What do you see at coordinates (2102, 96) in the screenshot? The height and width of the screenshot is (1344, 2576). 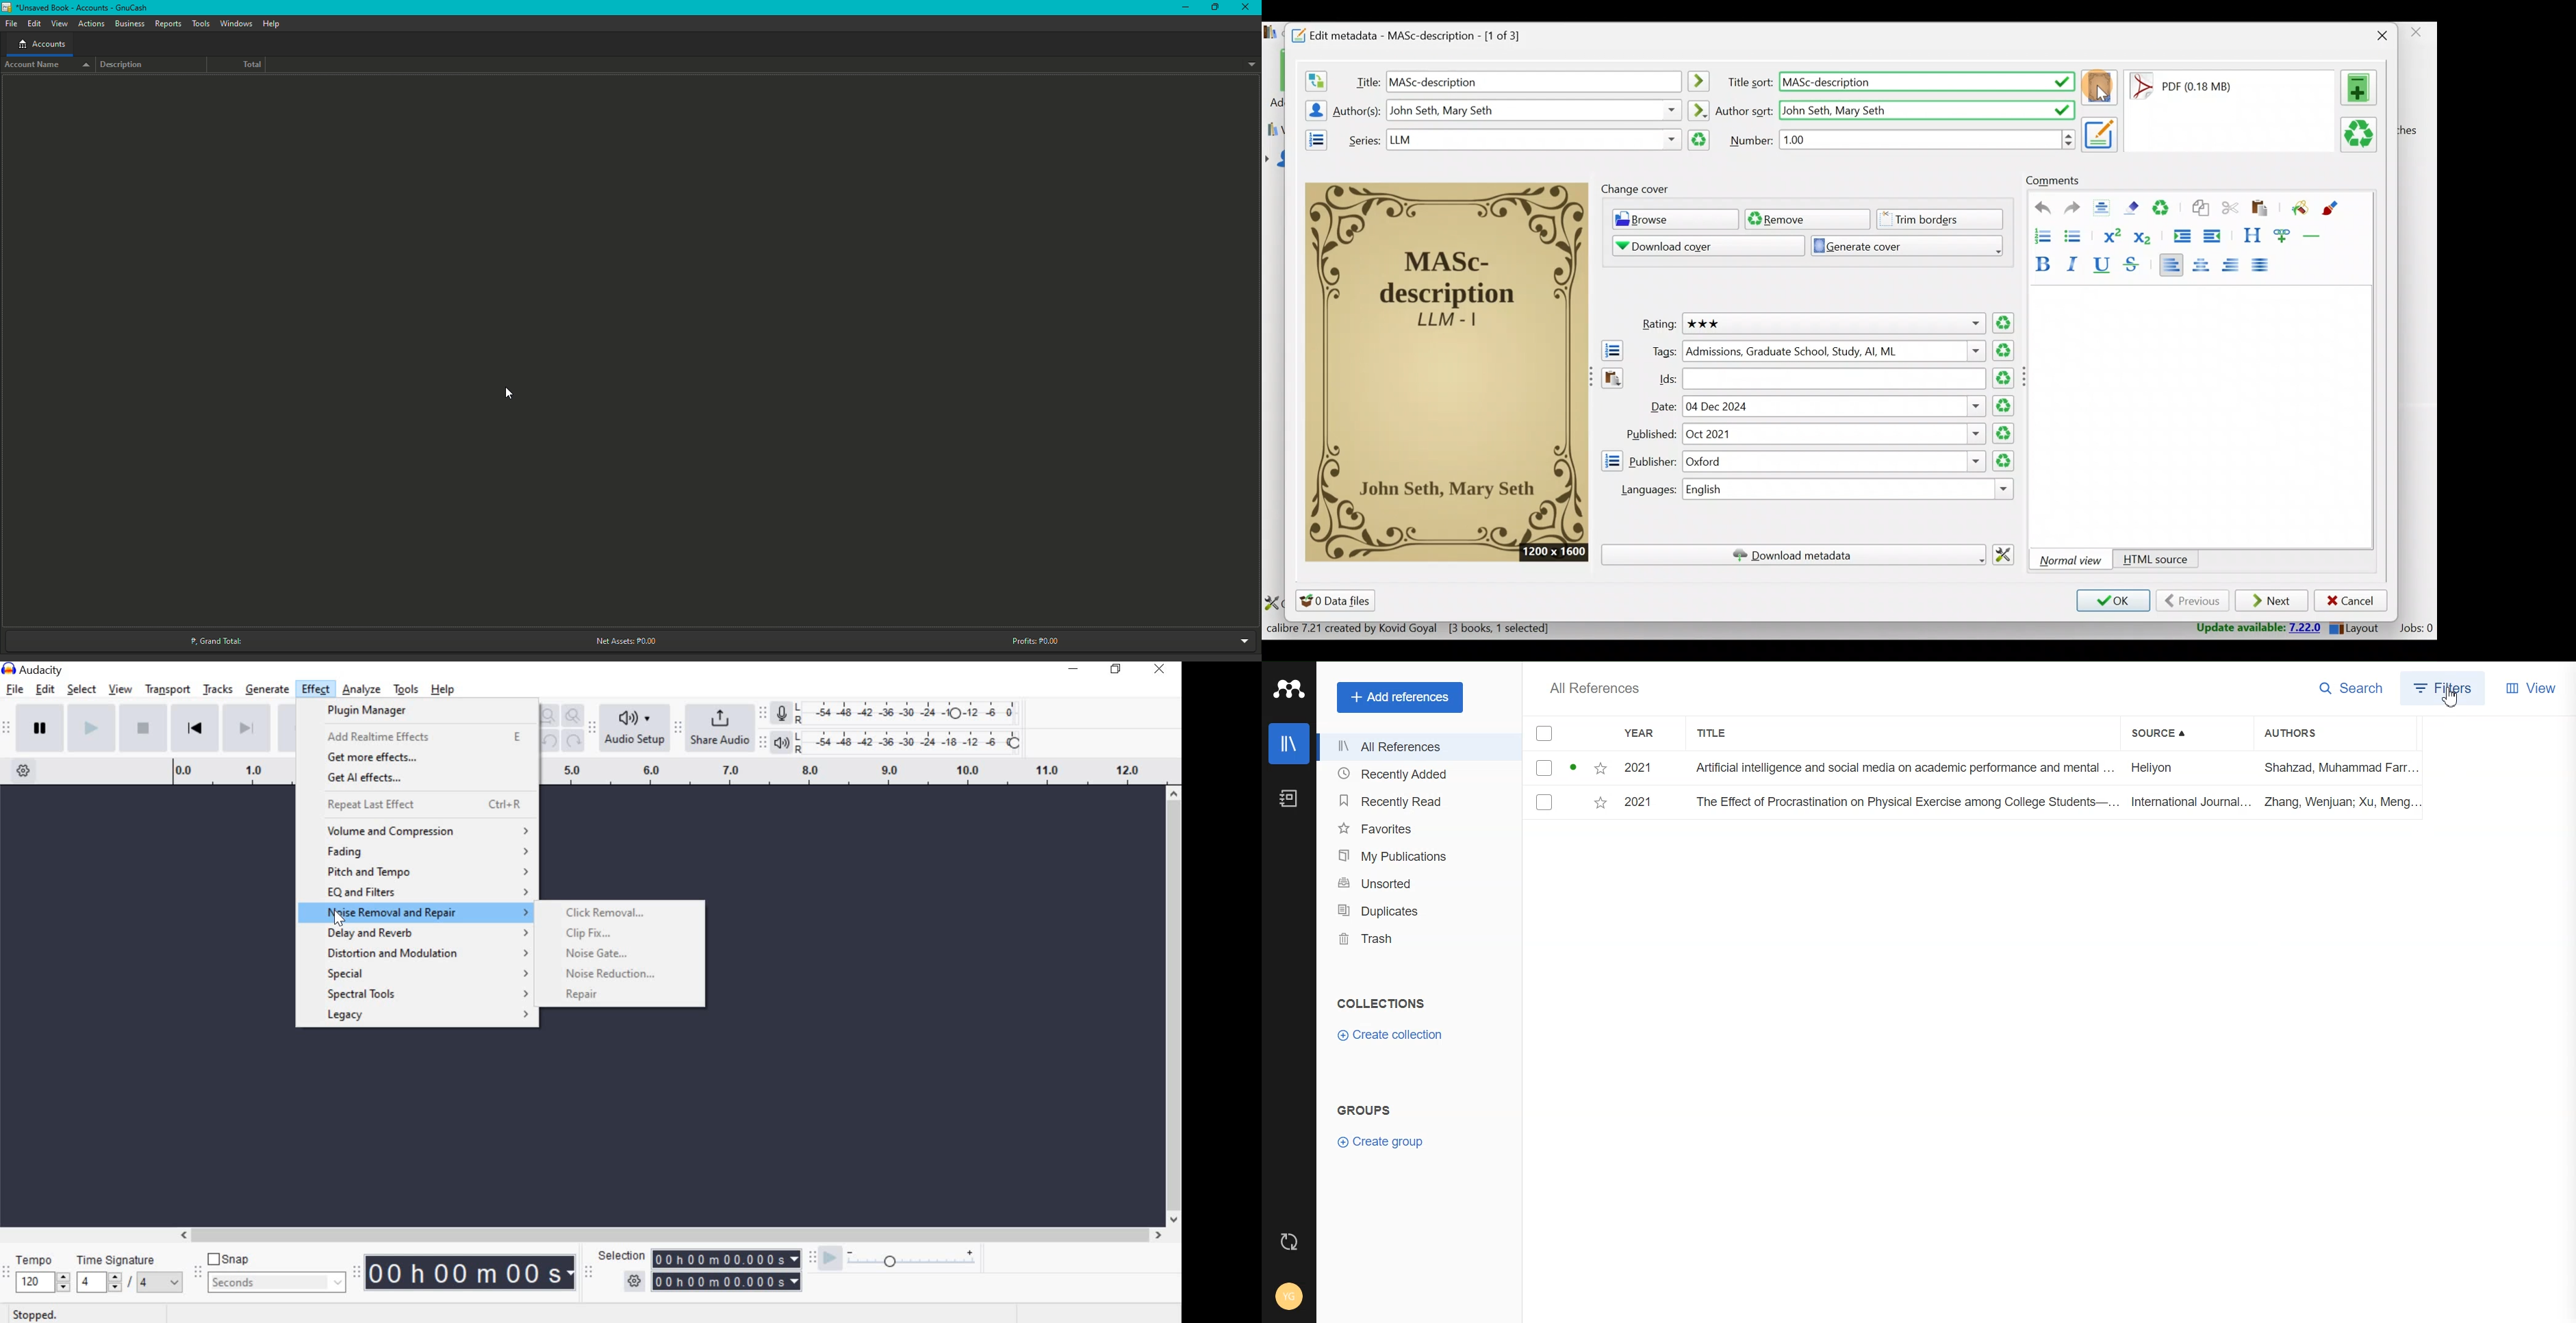 I see `cursor` at bounding box center [2102, 96].